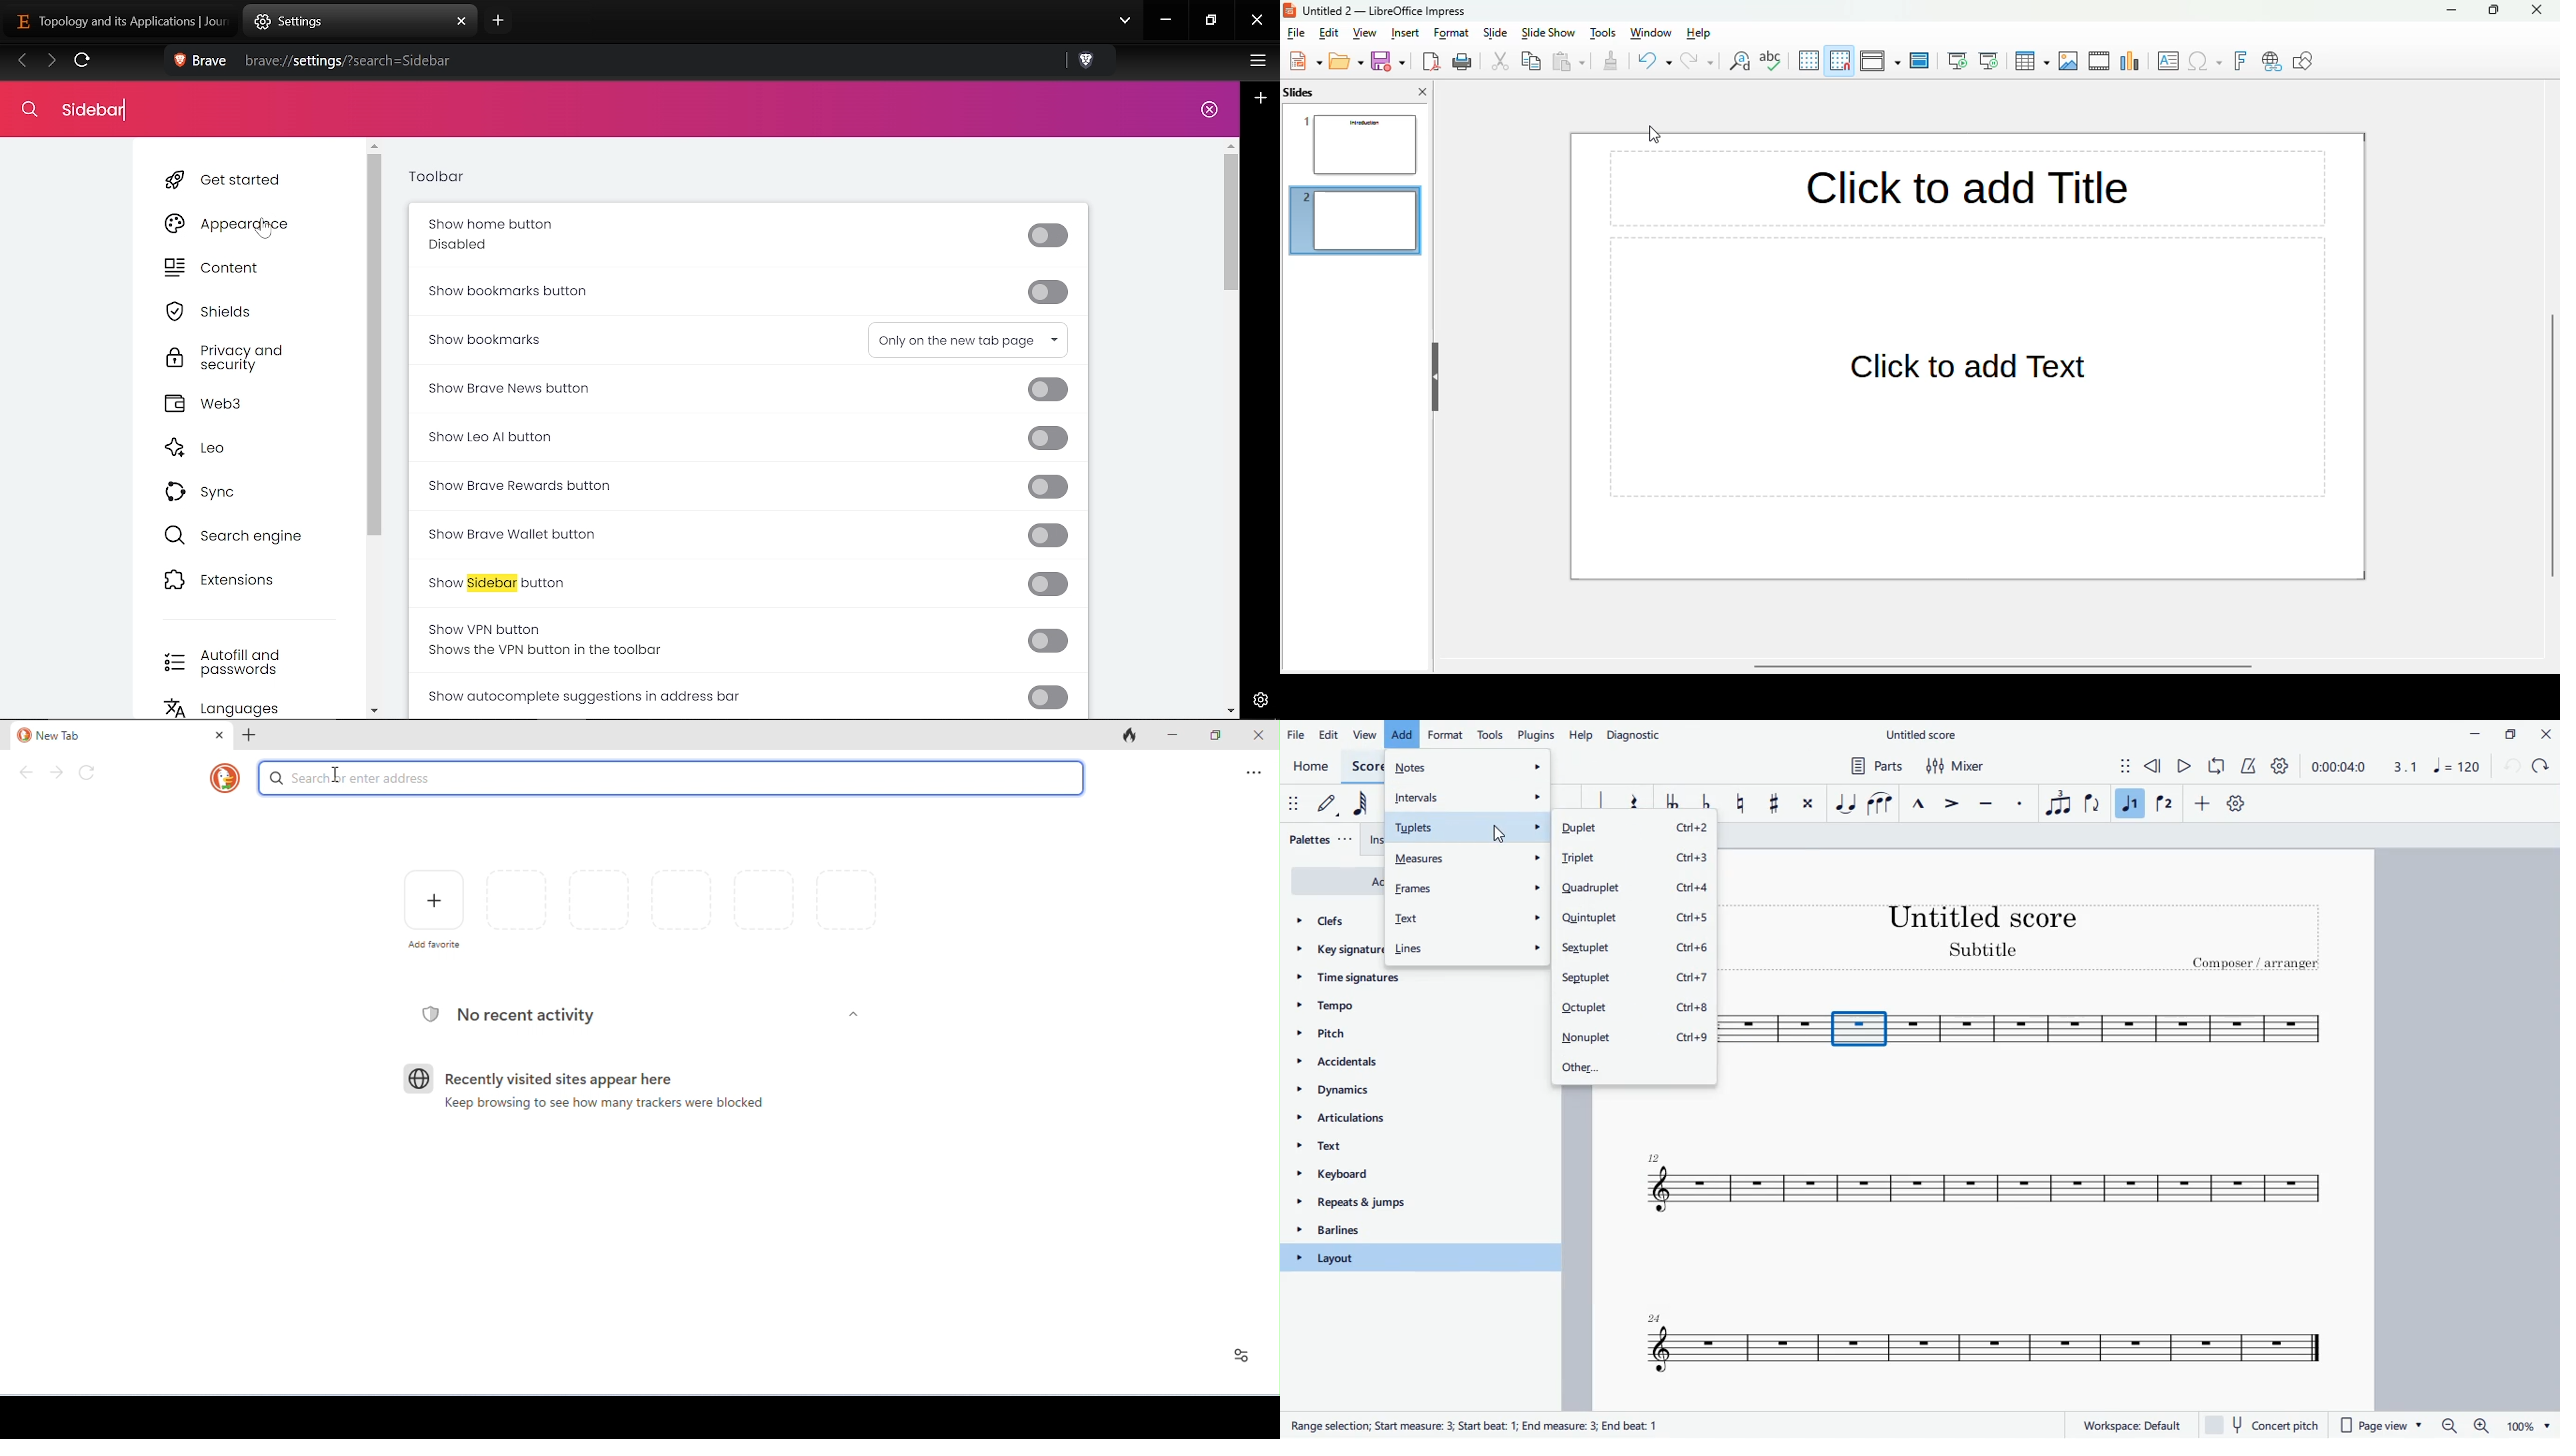  I want to click on informations, so click(1478, 1424).